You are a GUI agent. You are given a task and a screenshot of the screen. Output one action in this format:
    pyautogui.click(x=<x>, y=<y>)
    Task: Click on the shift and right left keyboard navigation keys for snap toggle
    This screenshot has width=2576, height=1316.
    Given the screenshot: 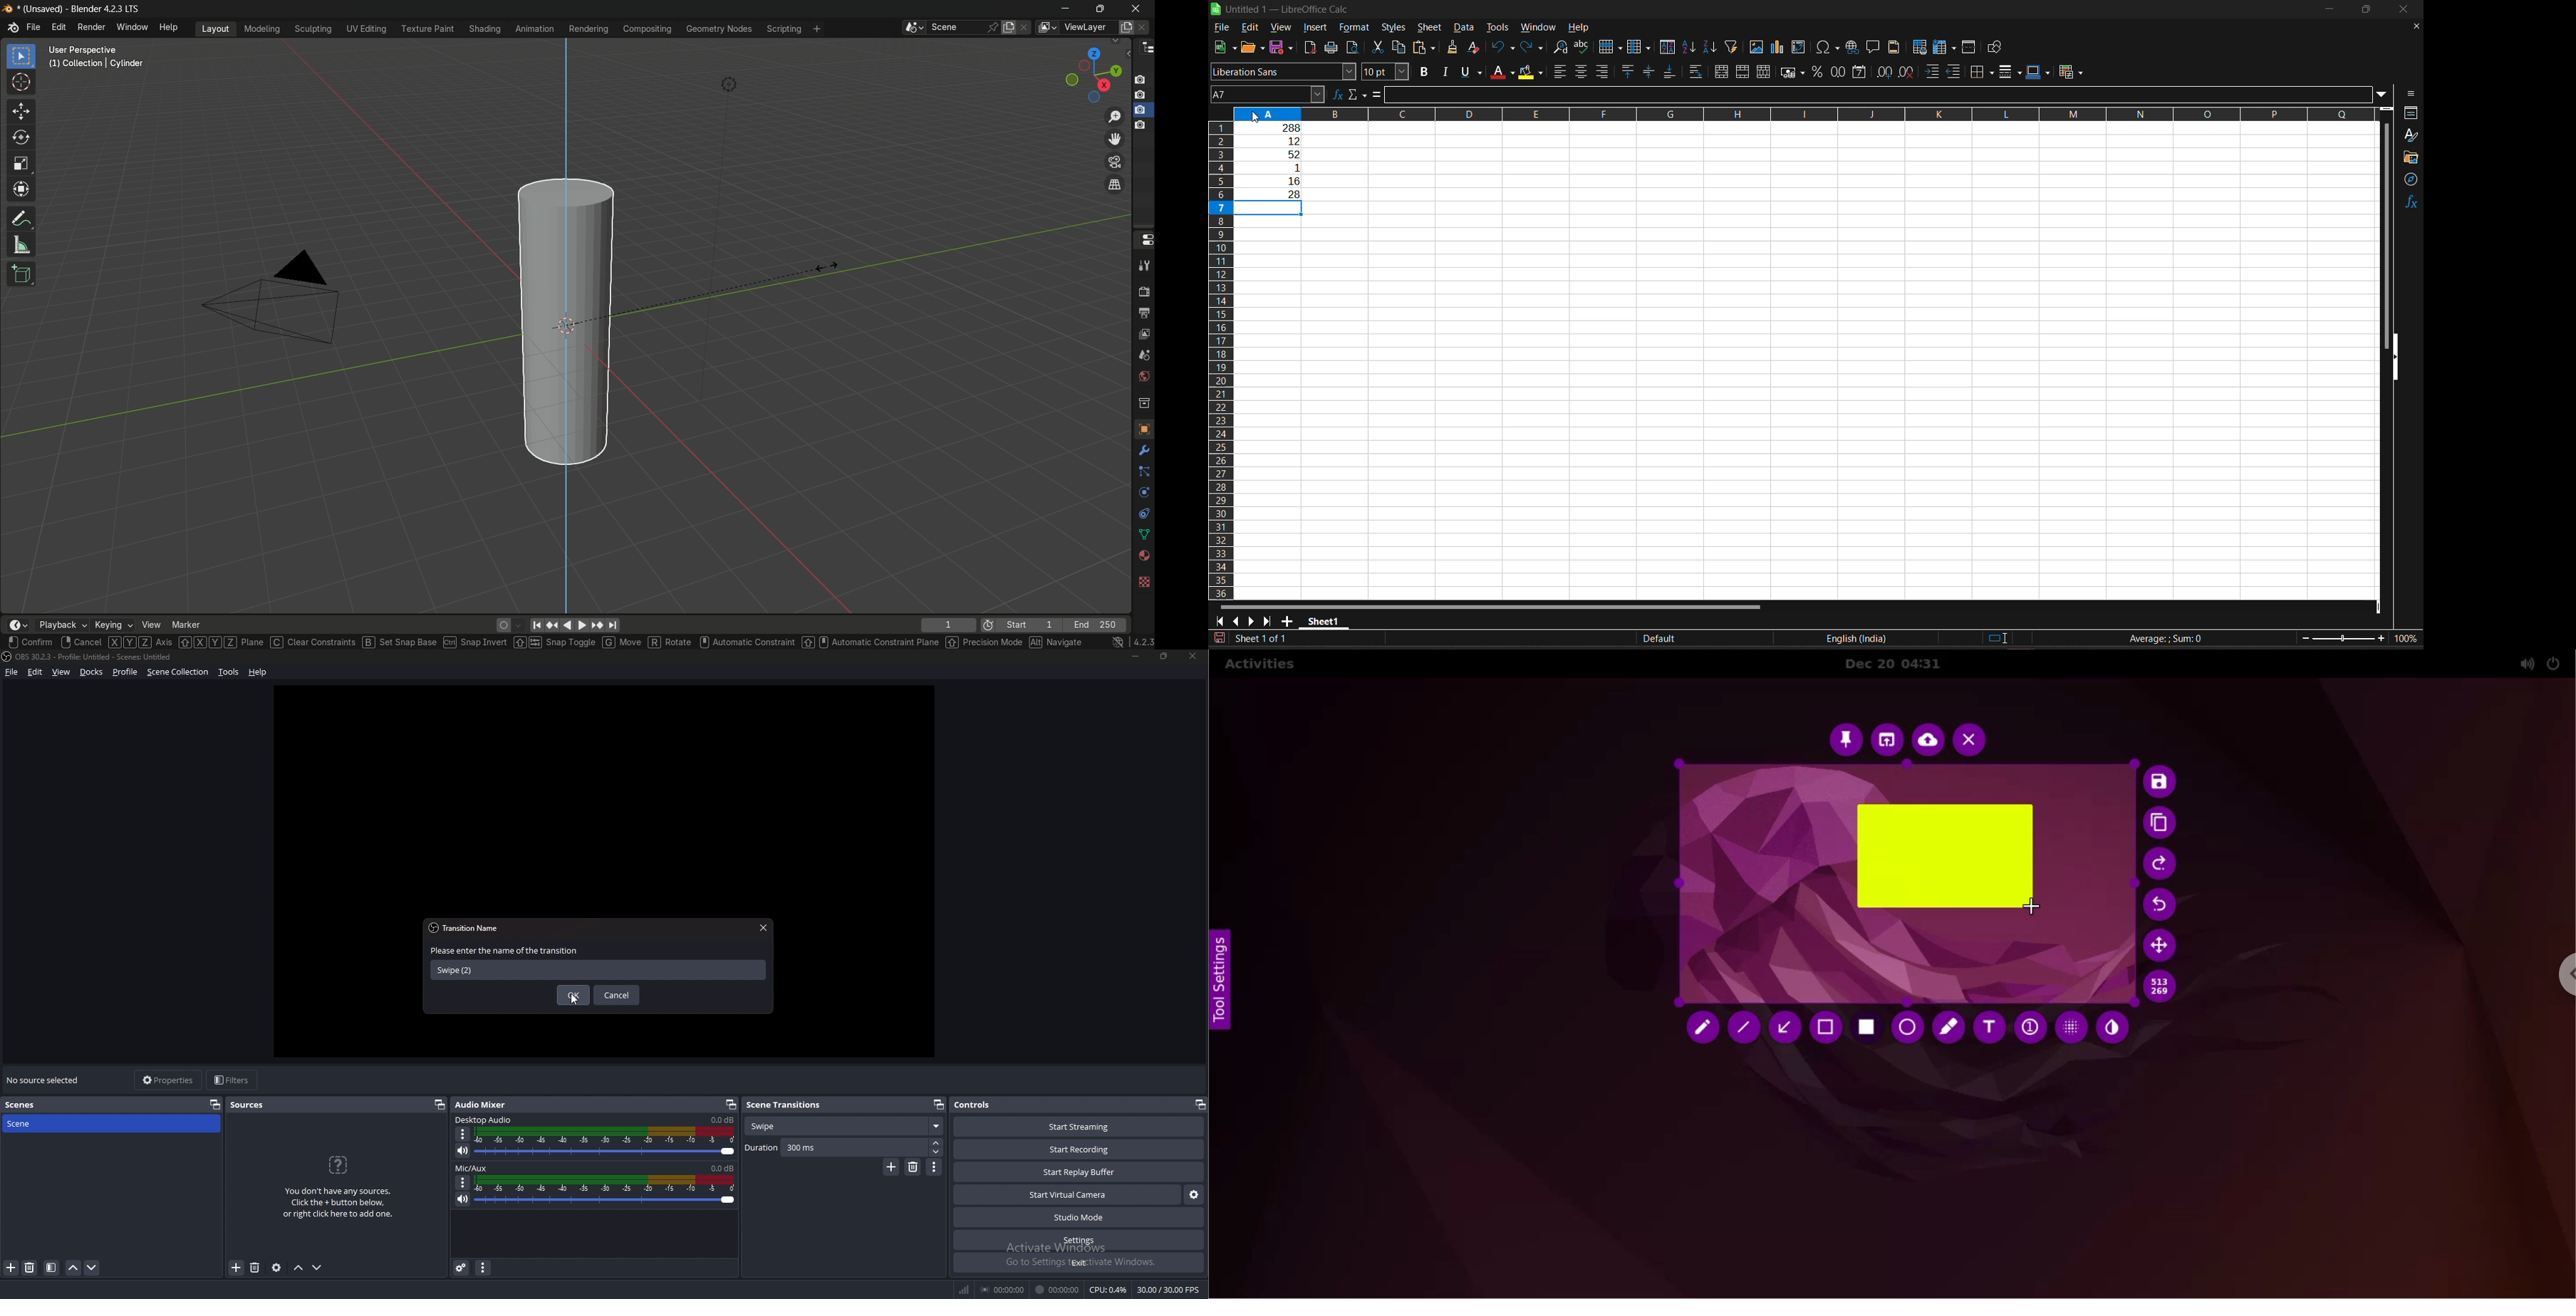 What is the action you would take?
    pyautogui.click(x=554, y=642)
    